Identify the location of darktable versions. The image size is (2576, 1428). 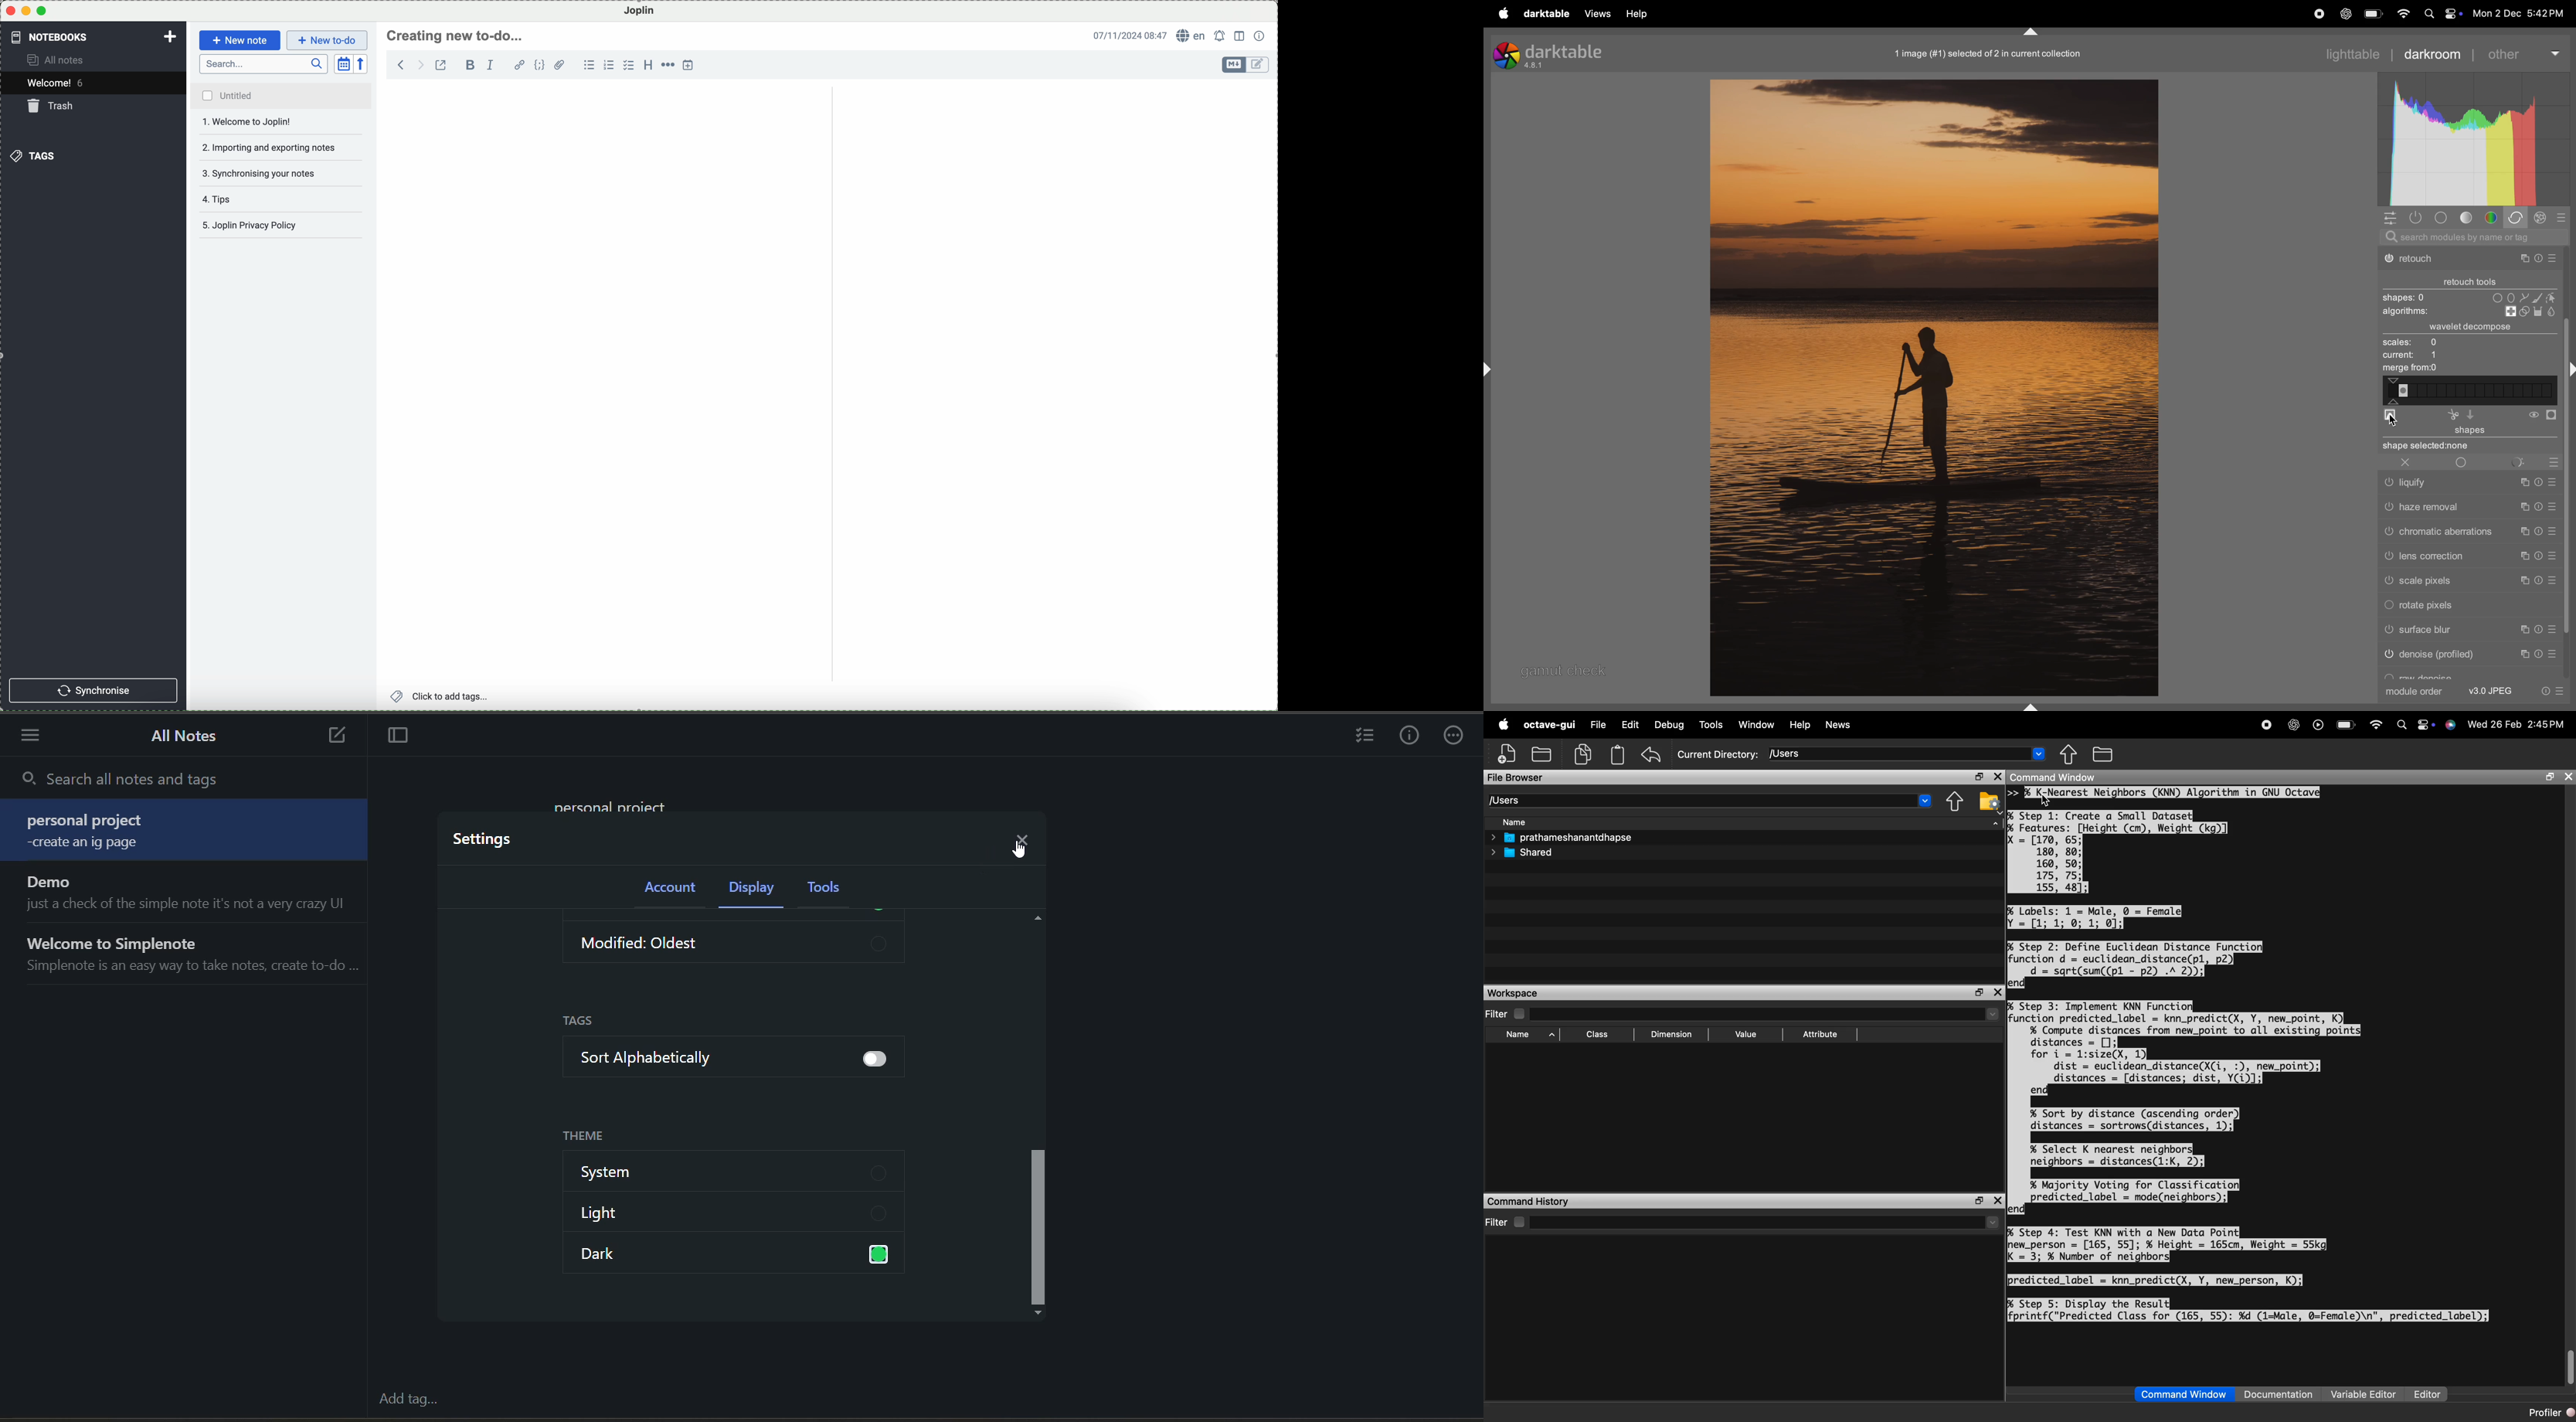
(1552, 54).